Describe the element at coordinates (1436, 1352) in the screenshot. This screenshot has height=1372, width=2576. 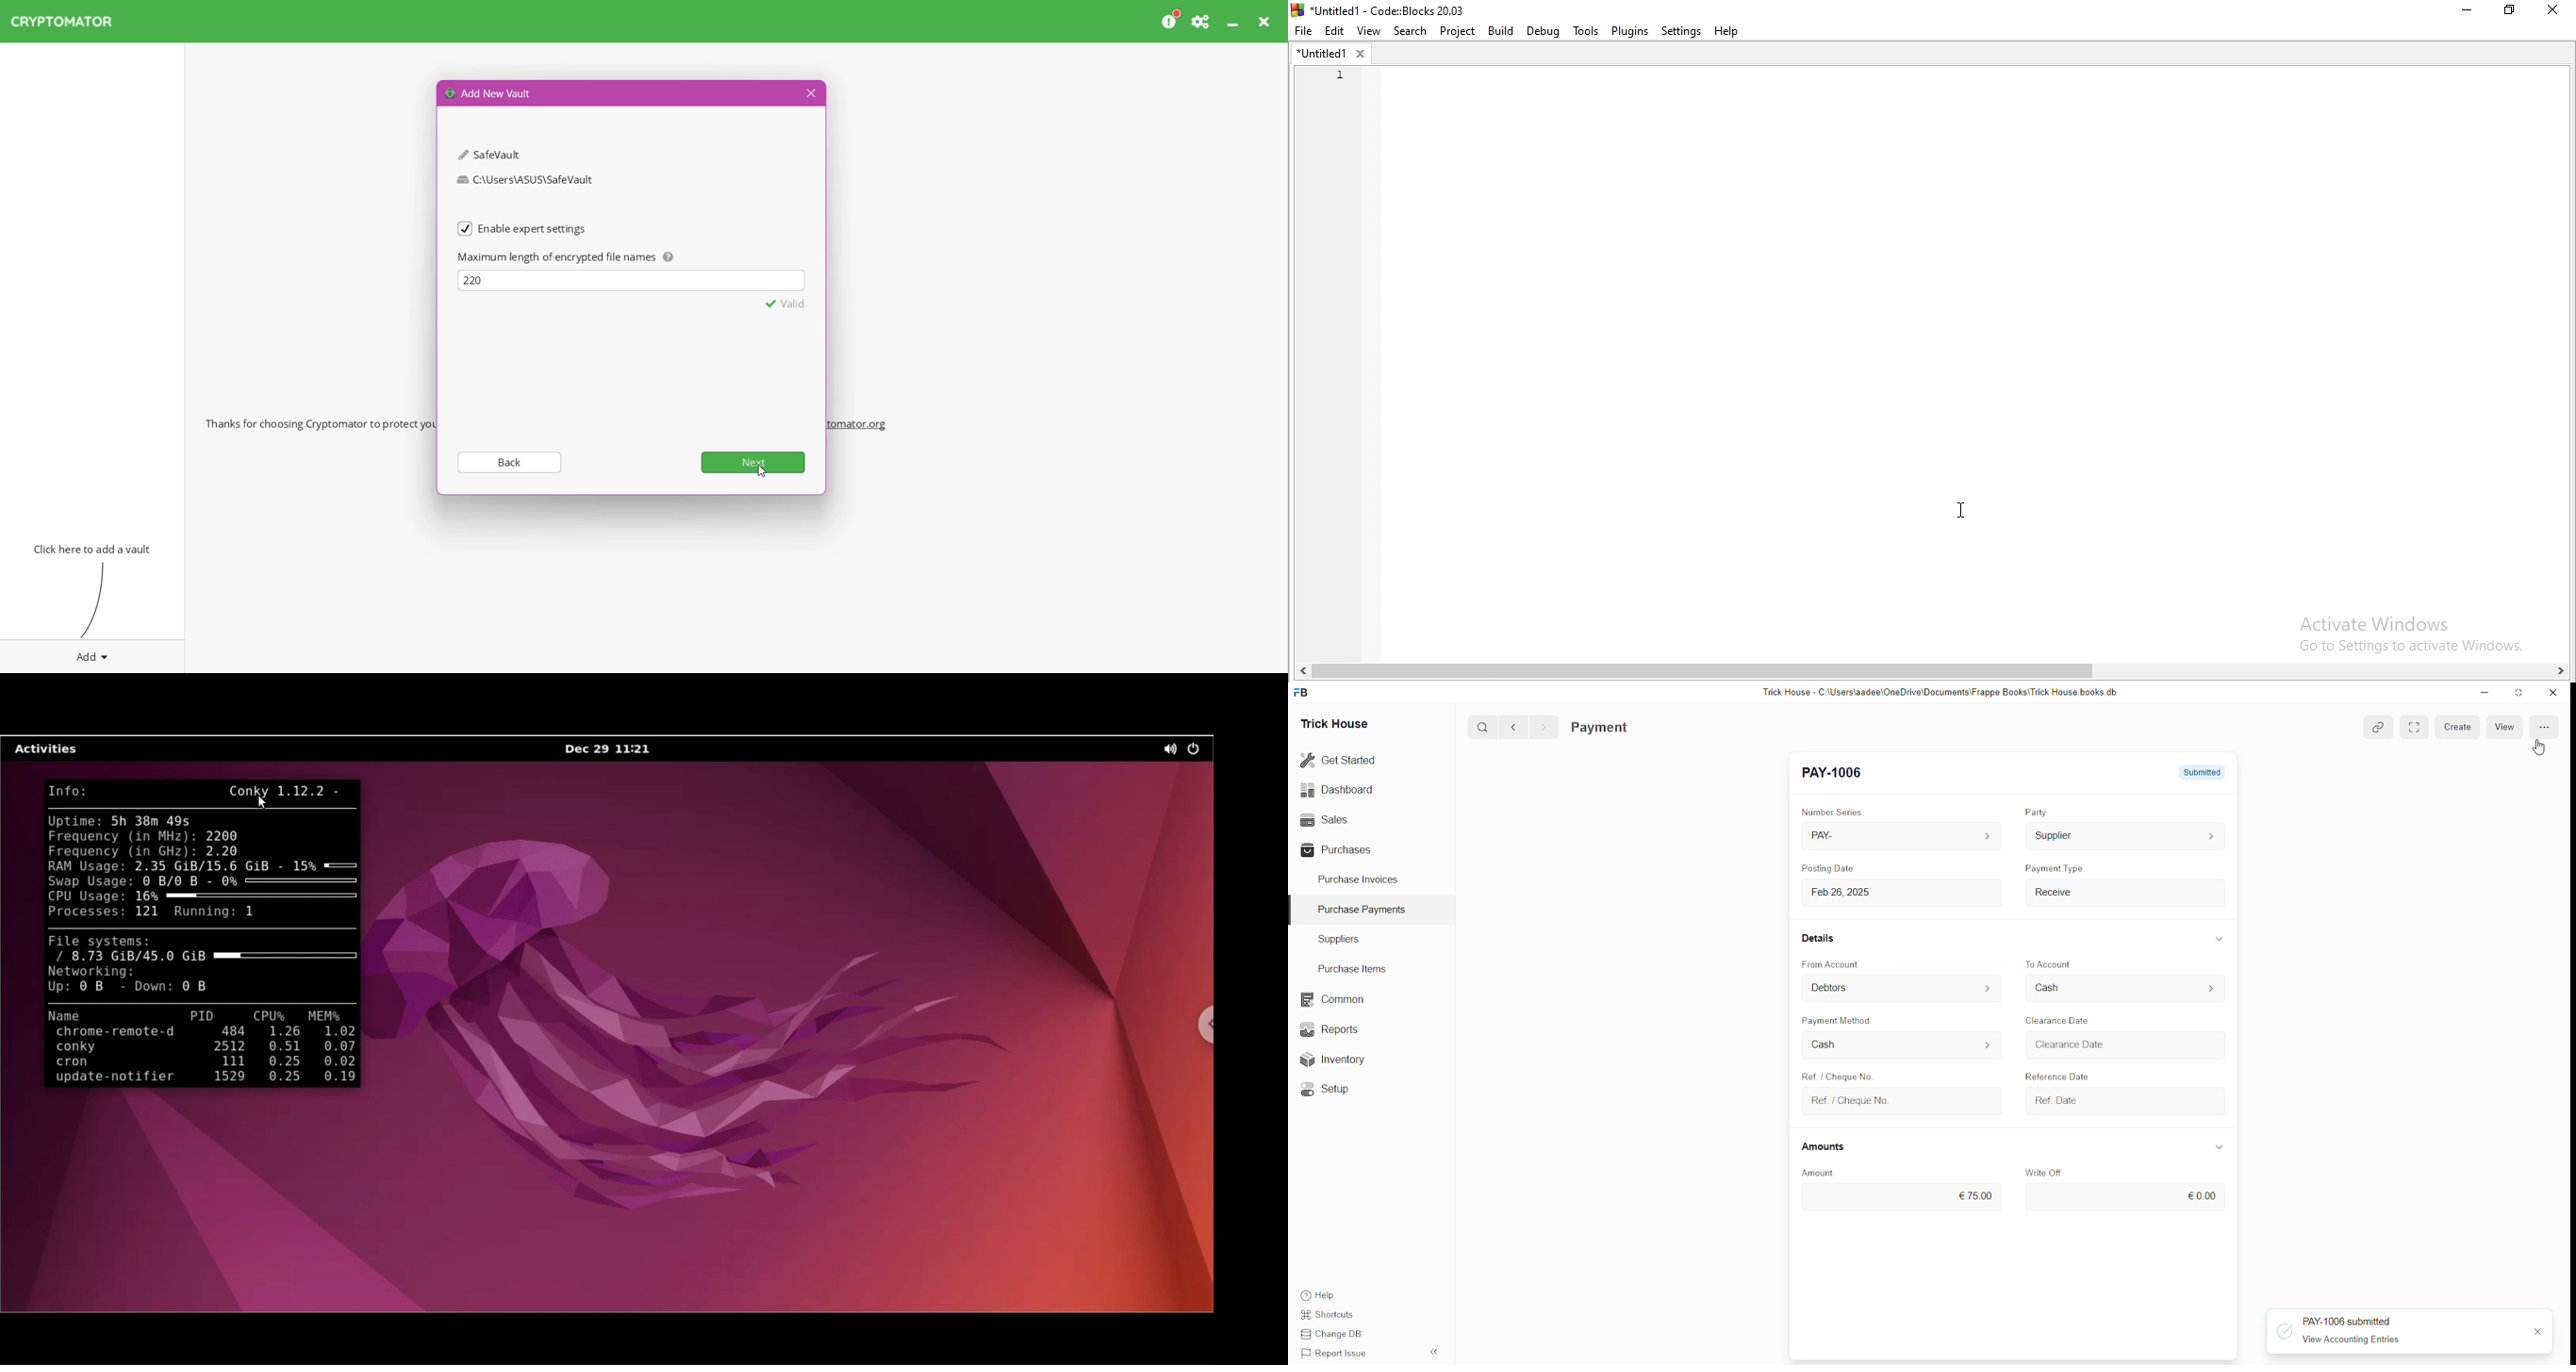
I see `expand` at that location.